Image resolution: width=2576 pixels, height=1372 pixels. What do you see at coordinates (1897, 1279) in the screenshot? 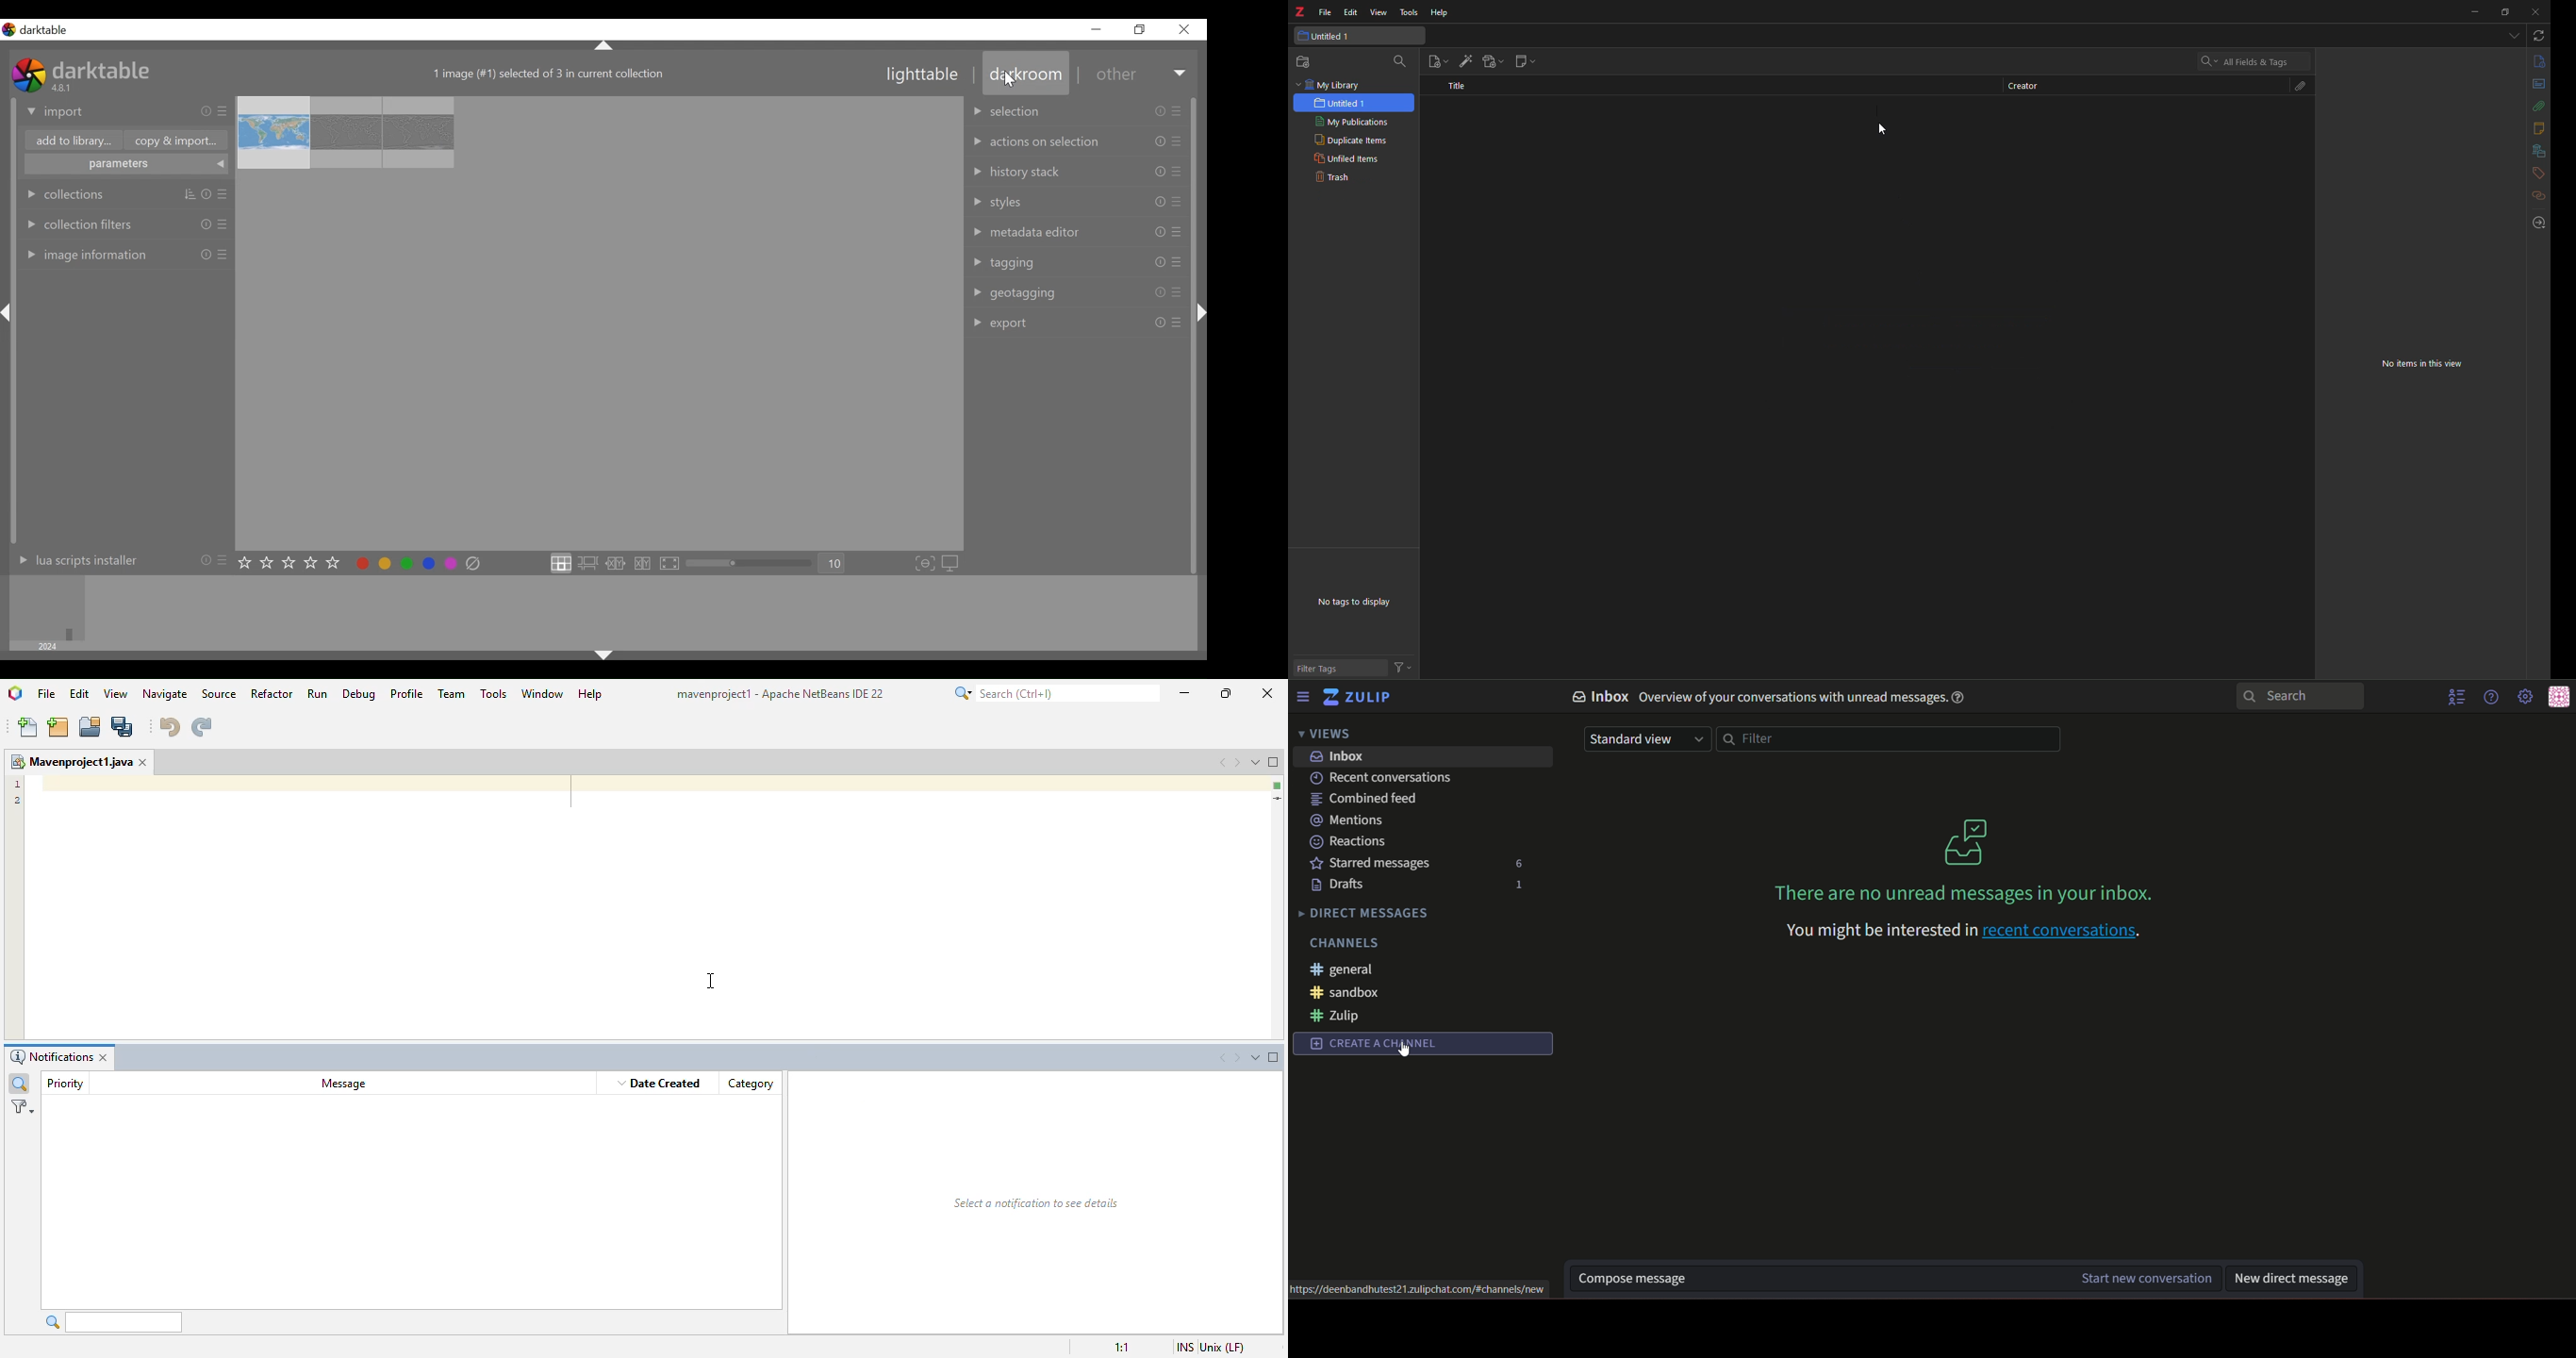
I see `compose message` at bounding box center [1897, 1279].